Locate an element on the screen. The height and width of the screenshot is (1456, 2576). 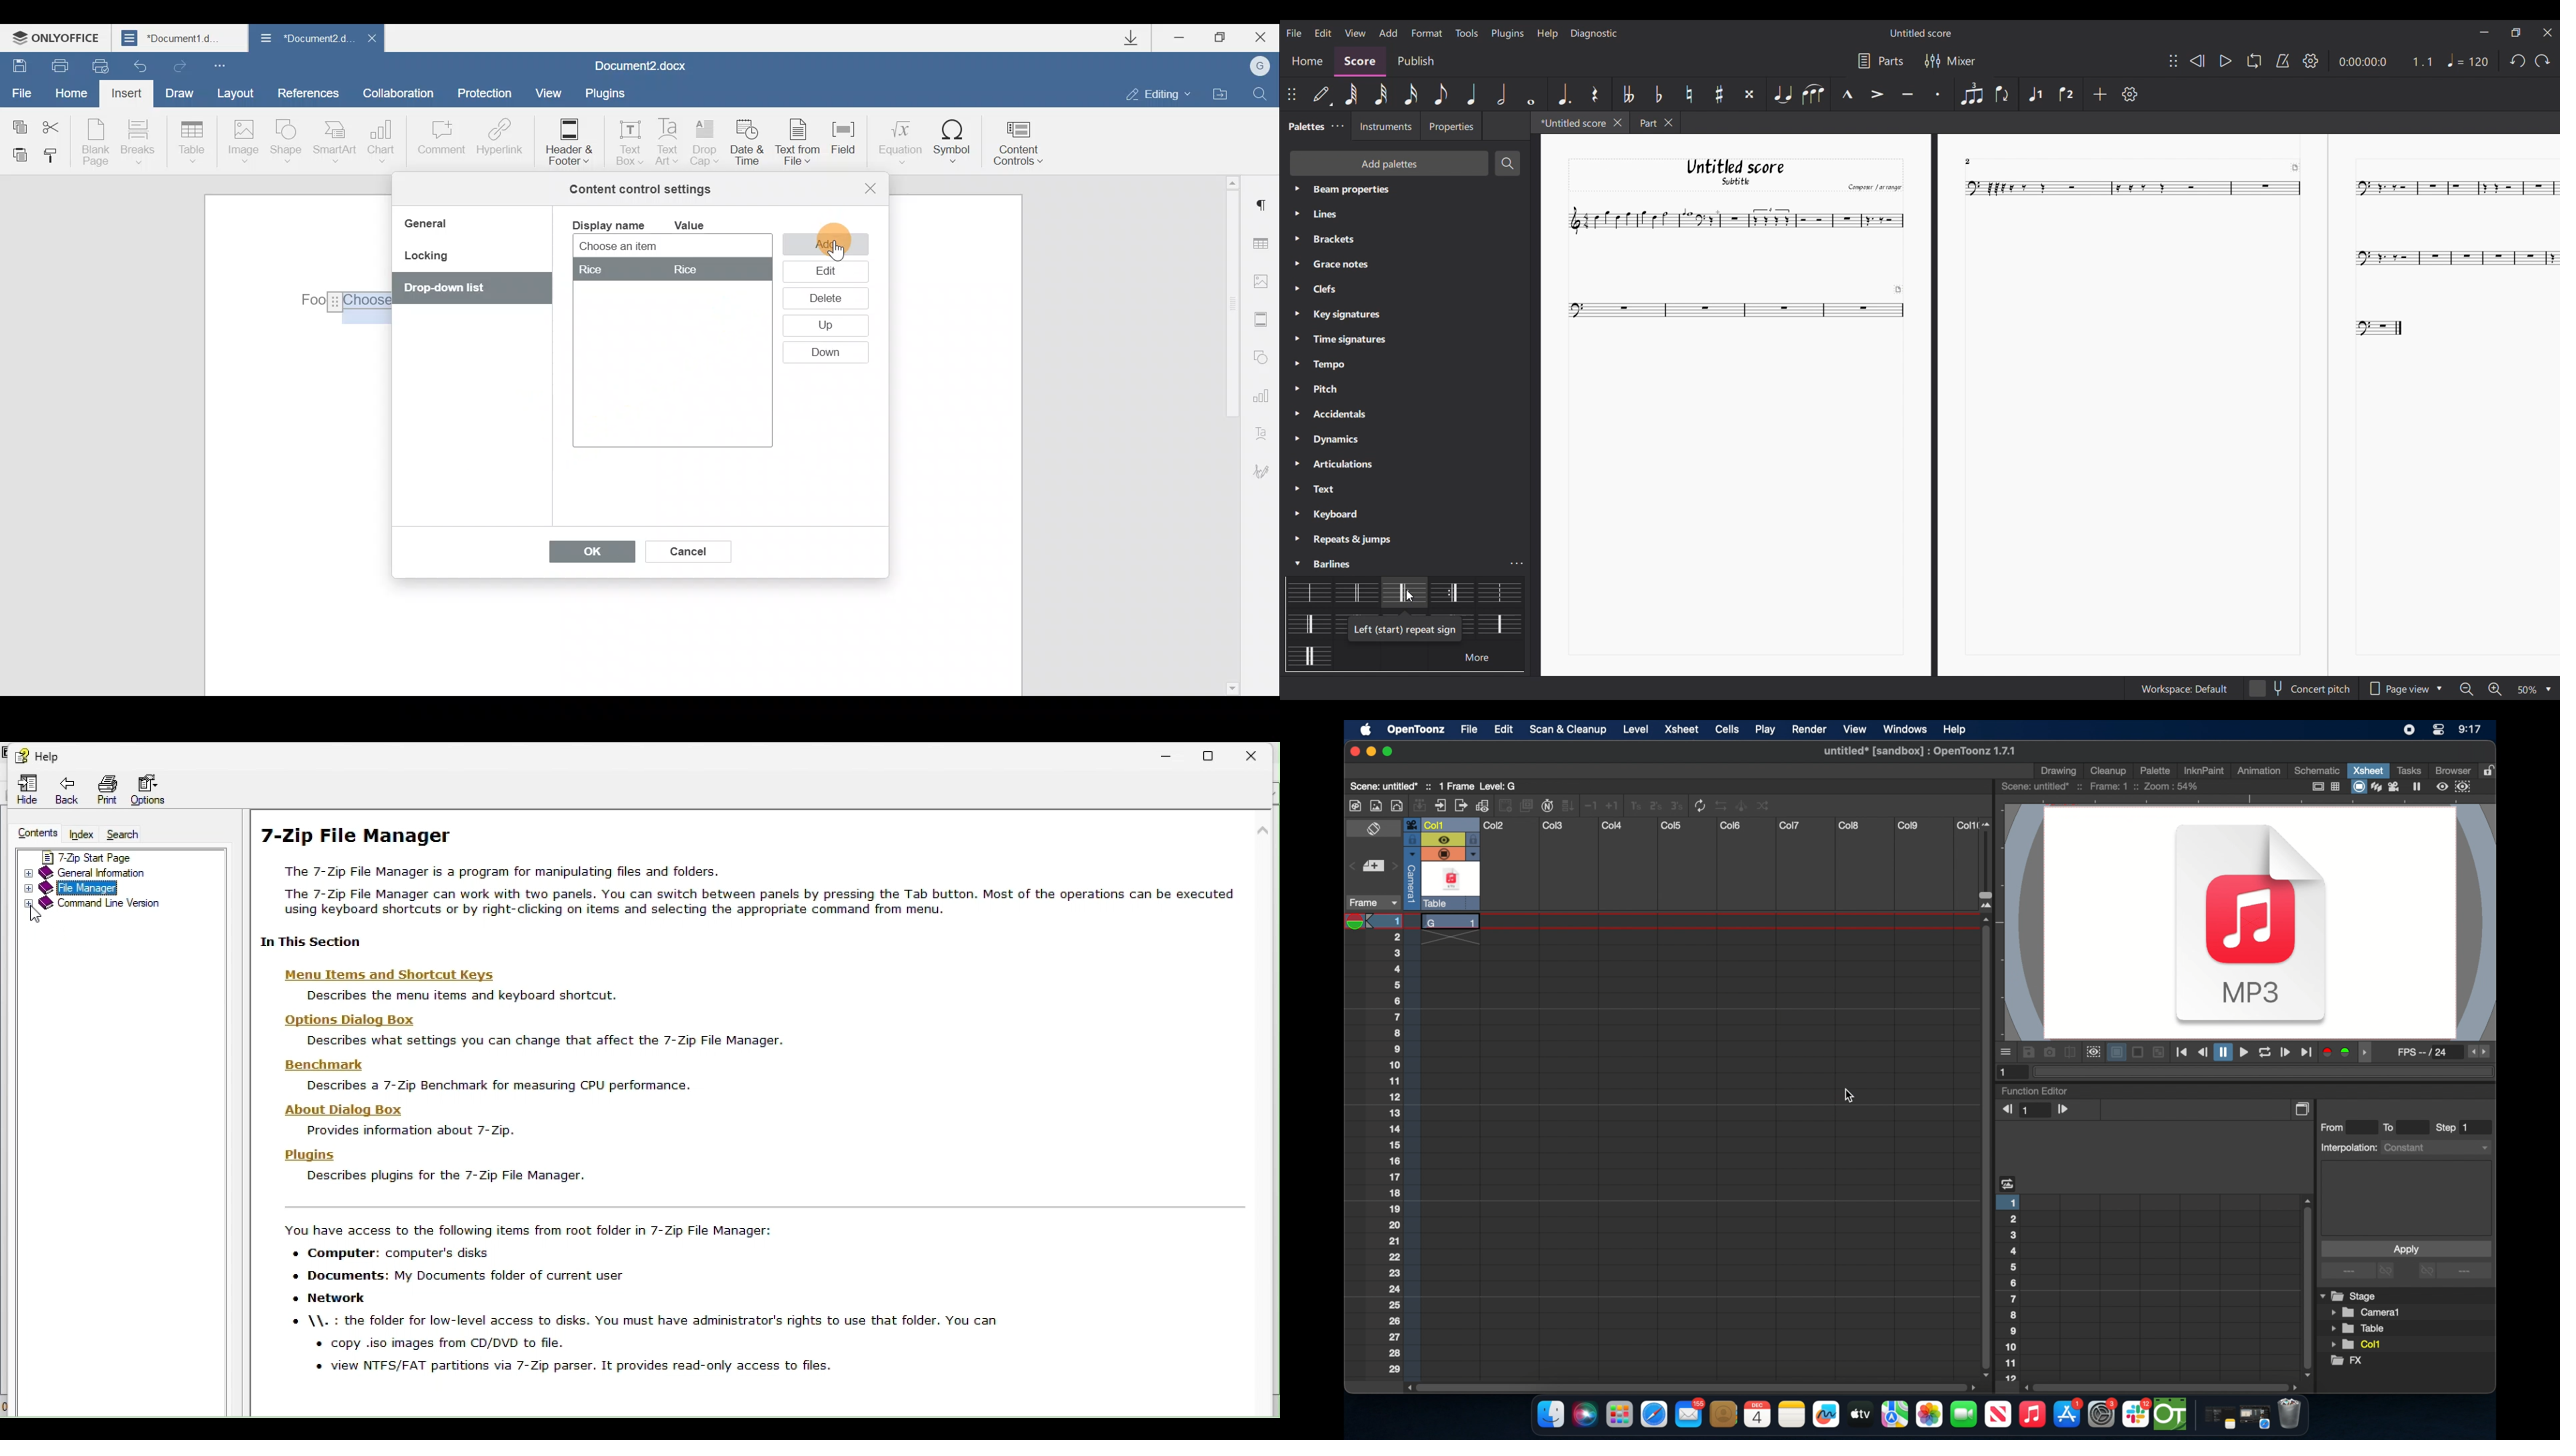
Value is located at coordinates (700, 225).